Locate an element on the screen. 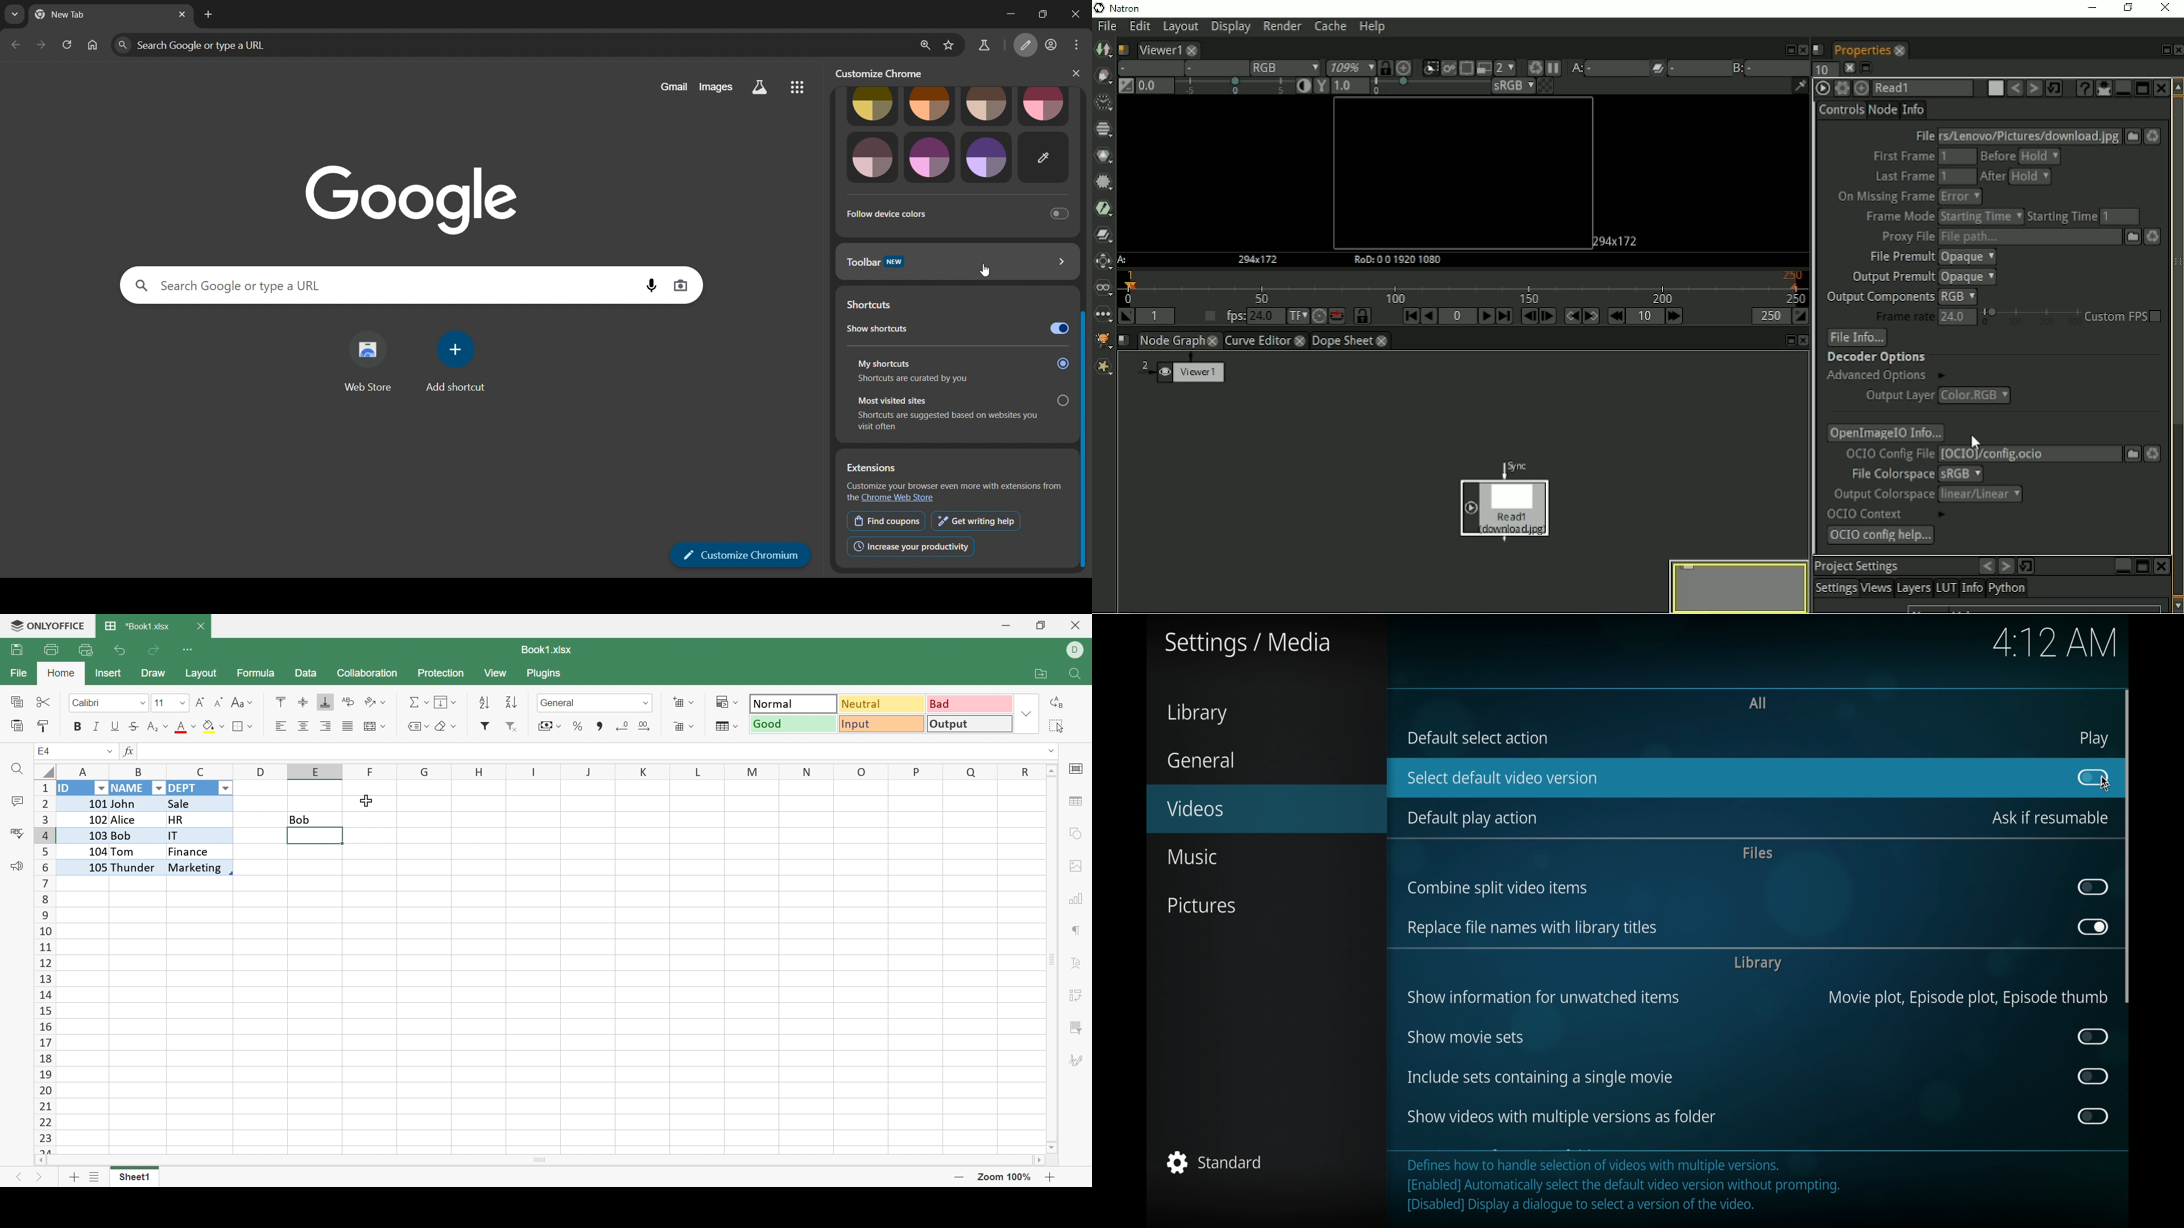 Image resolution: width=2184 pixels, height=1232 pixels. library is located at coordinates (1758, 964).